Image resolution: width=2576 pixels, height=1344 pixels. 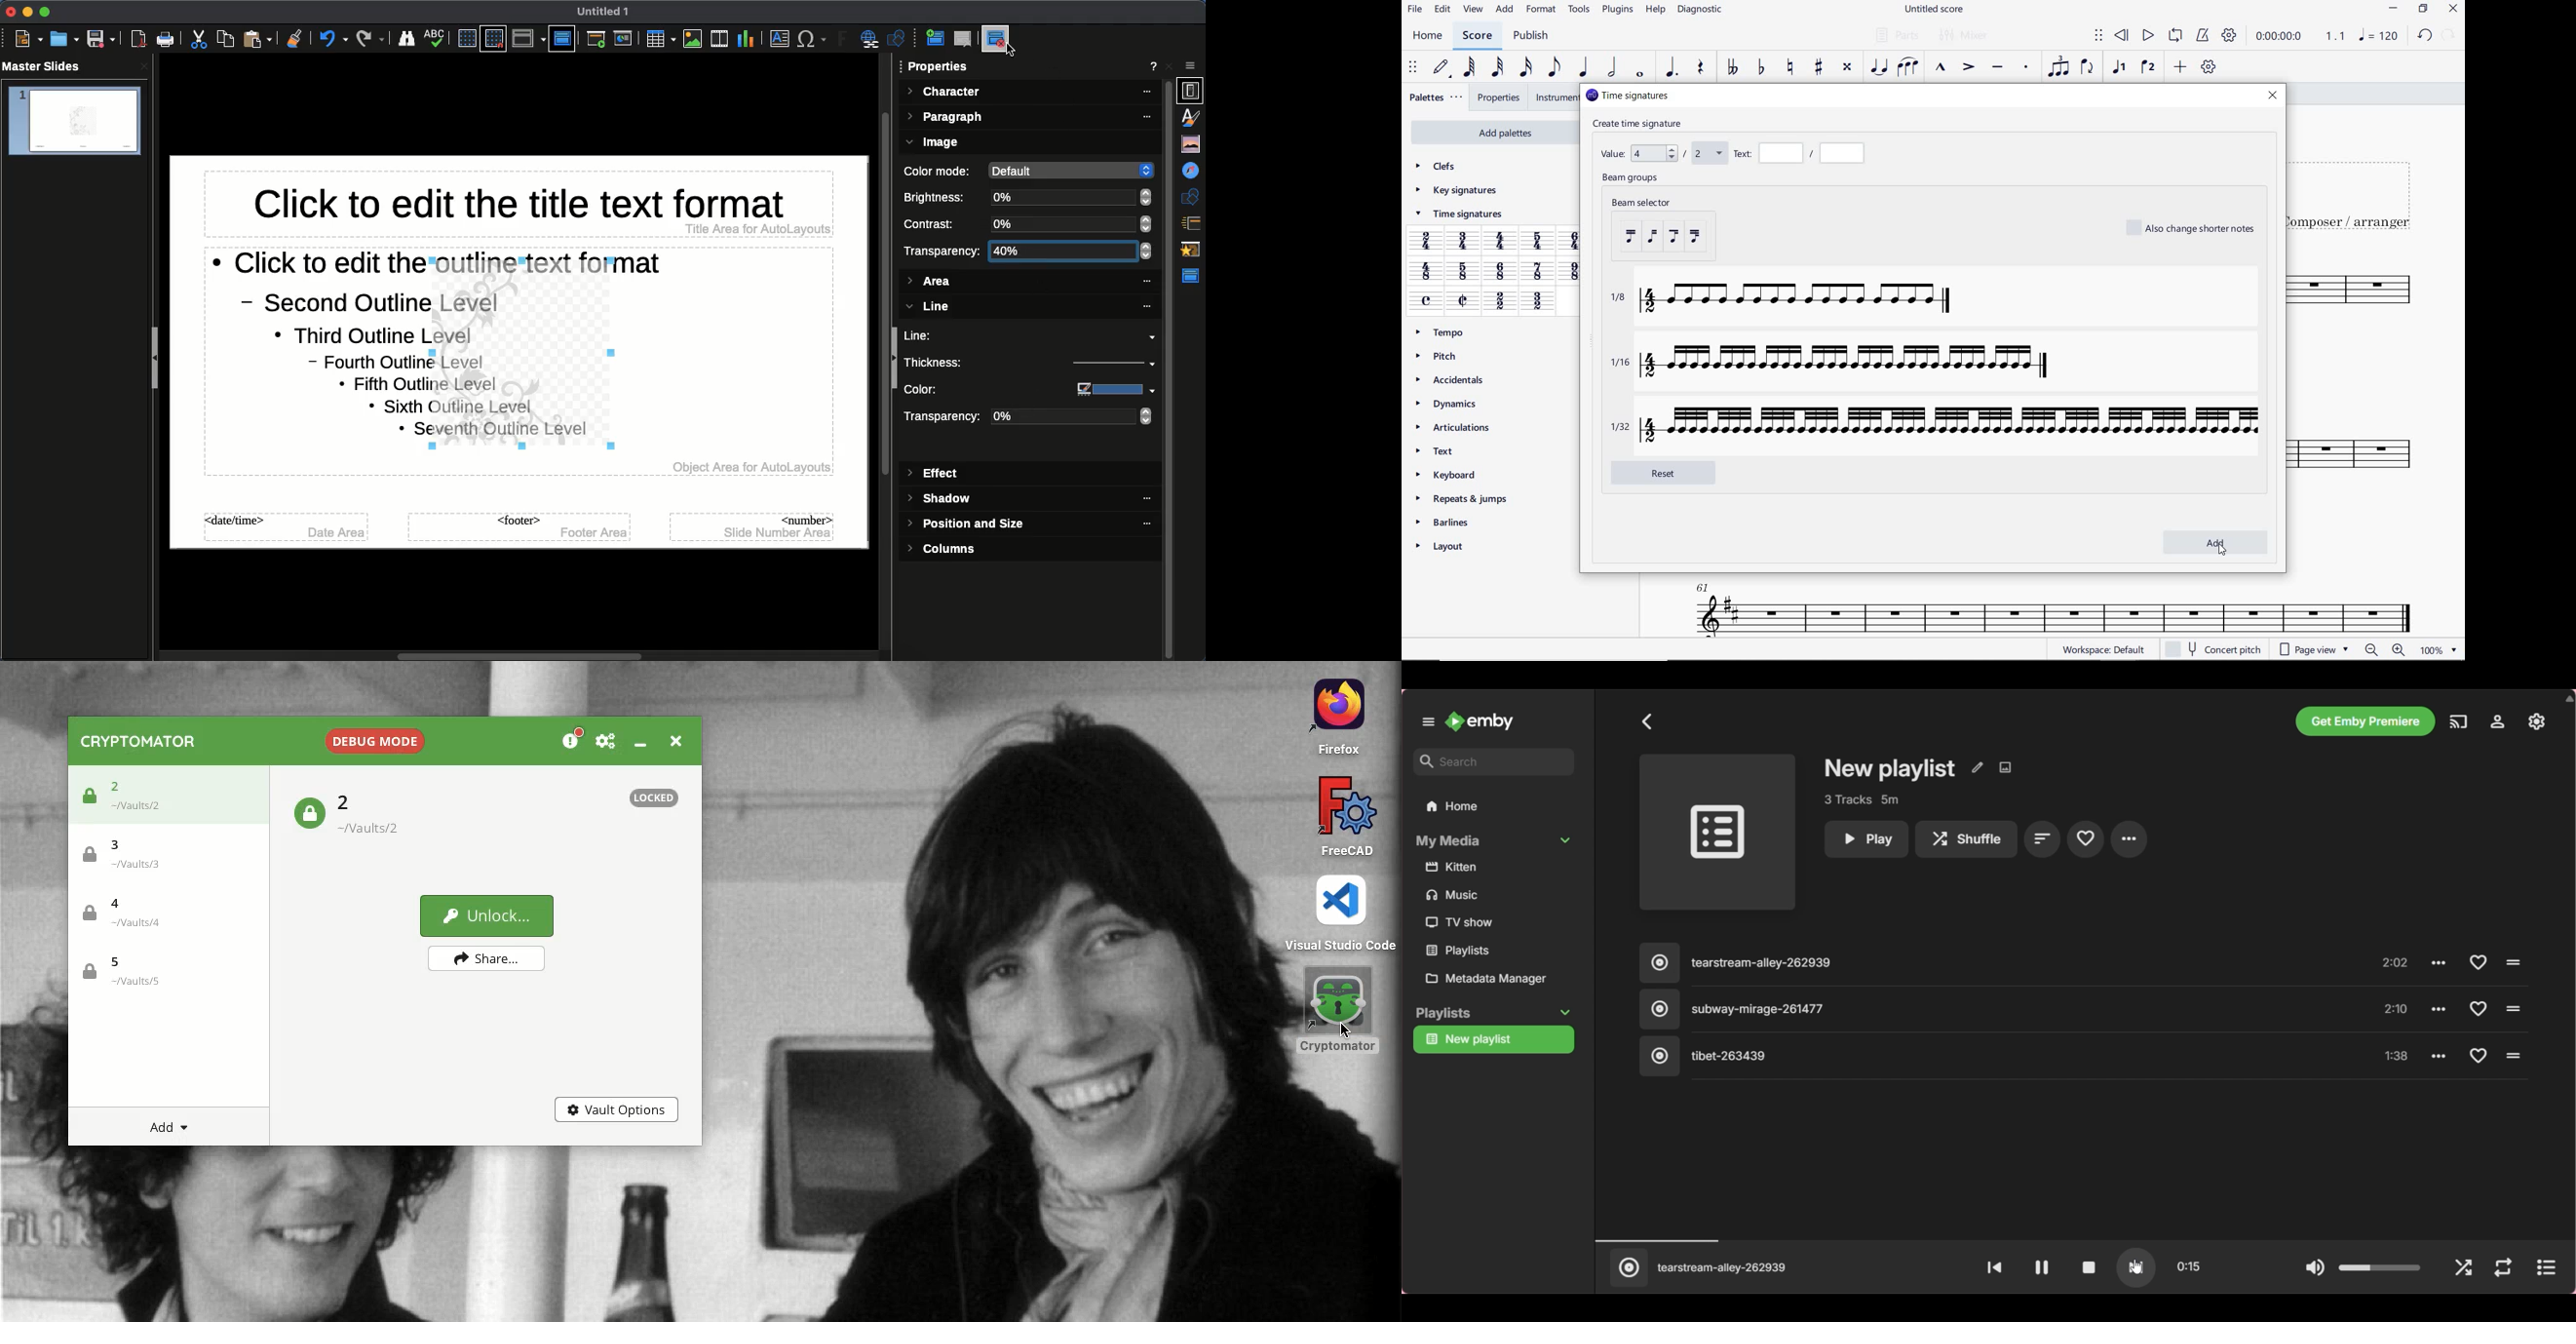 What do you see at coordinates (618, 1110) in the screenshot?
I see `Vault options` at bounding box center [618, 1110].